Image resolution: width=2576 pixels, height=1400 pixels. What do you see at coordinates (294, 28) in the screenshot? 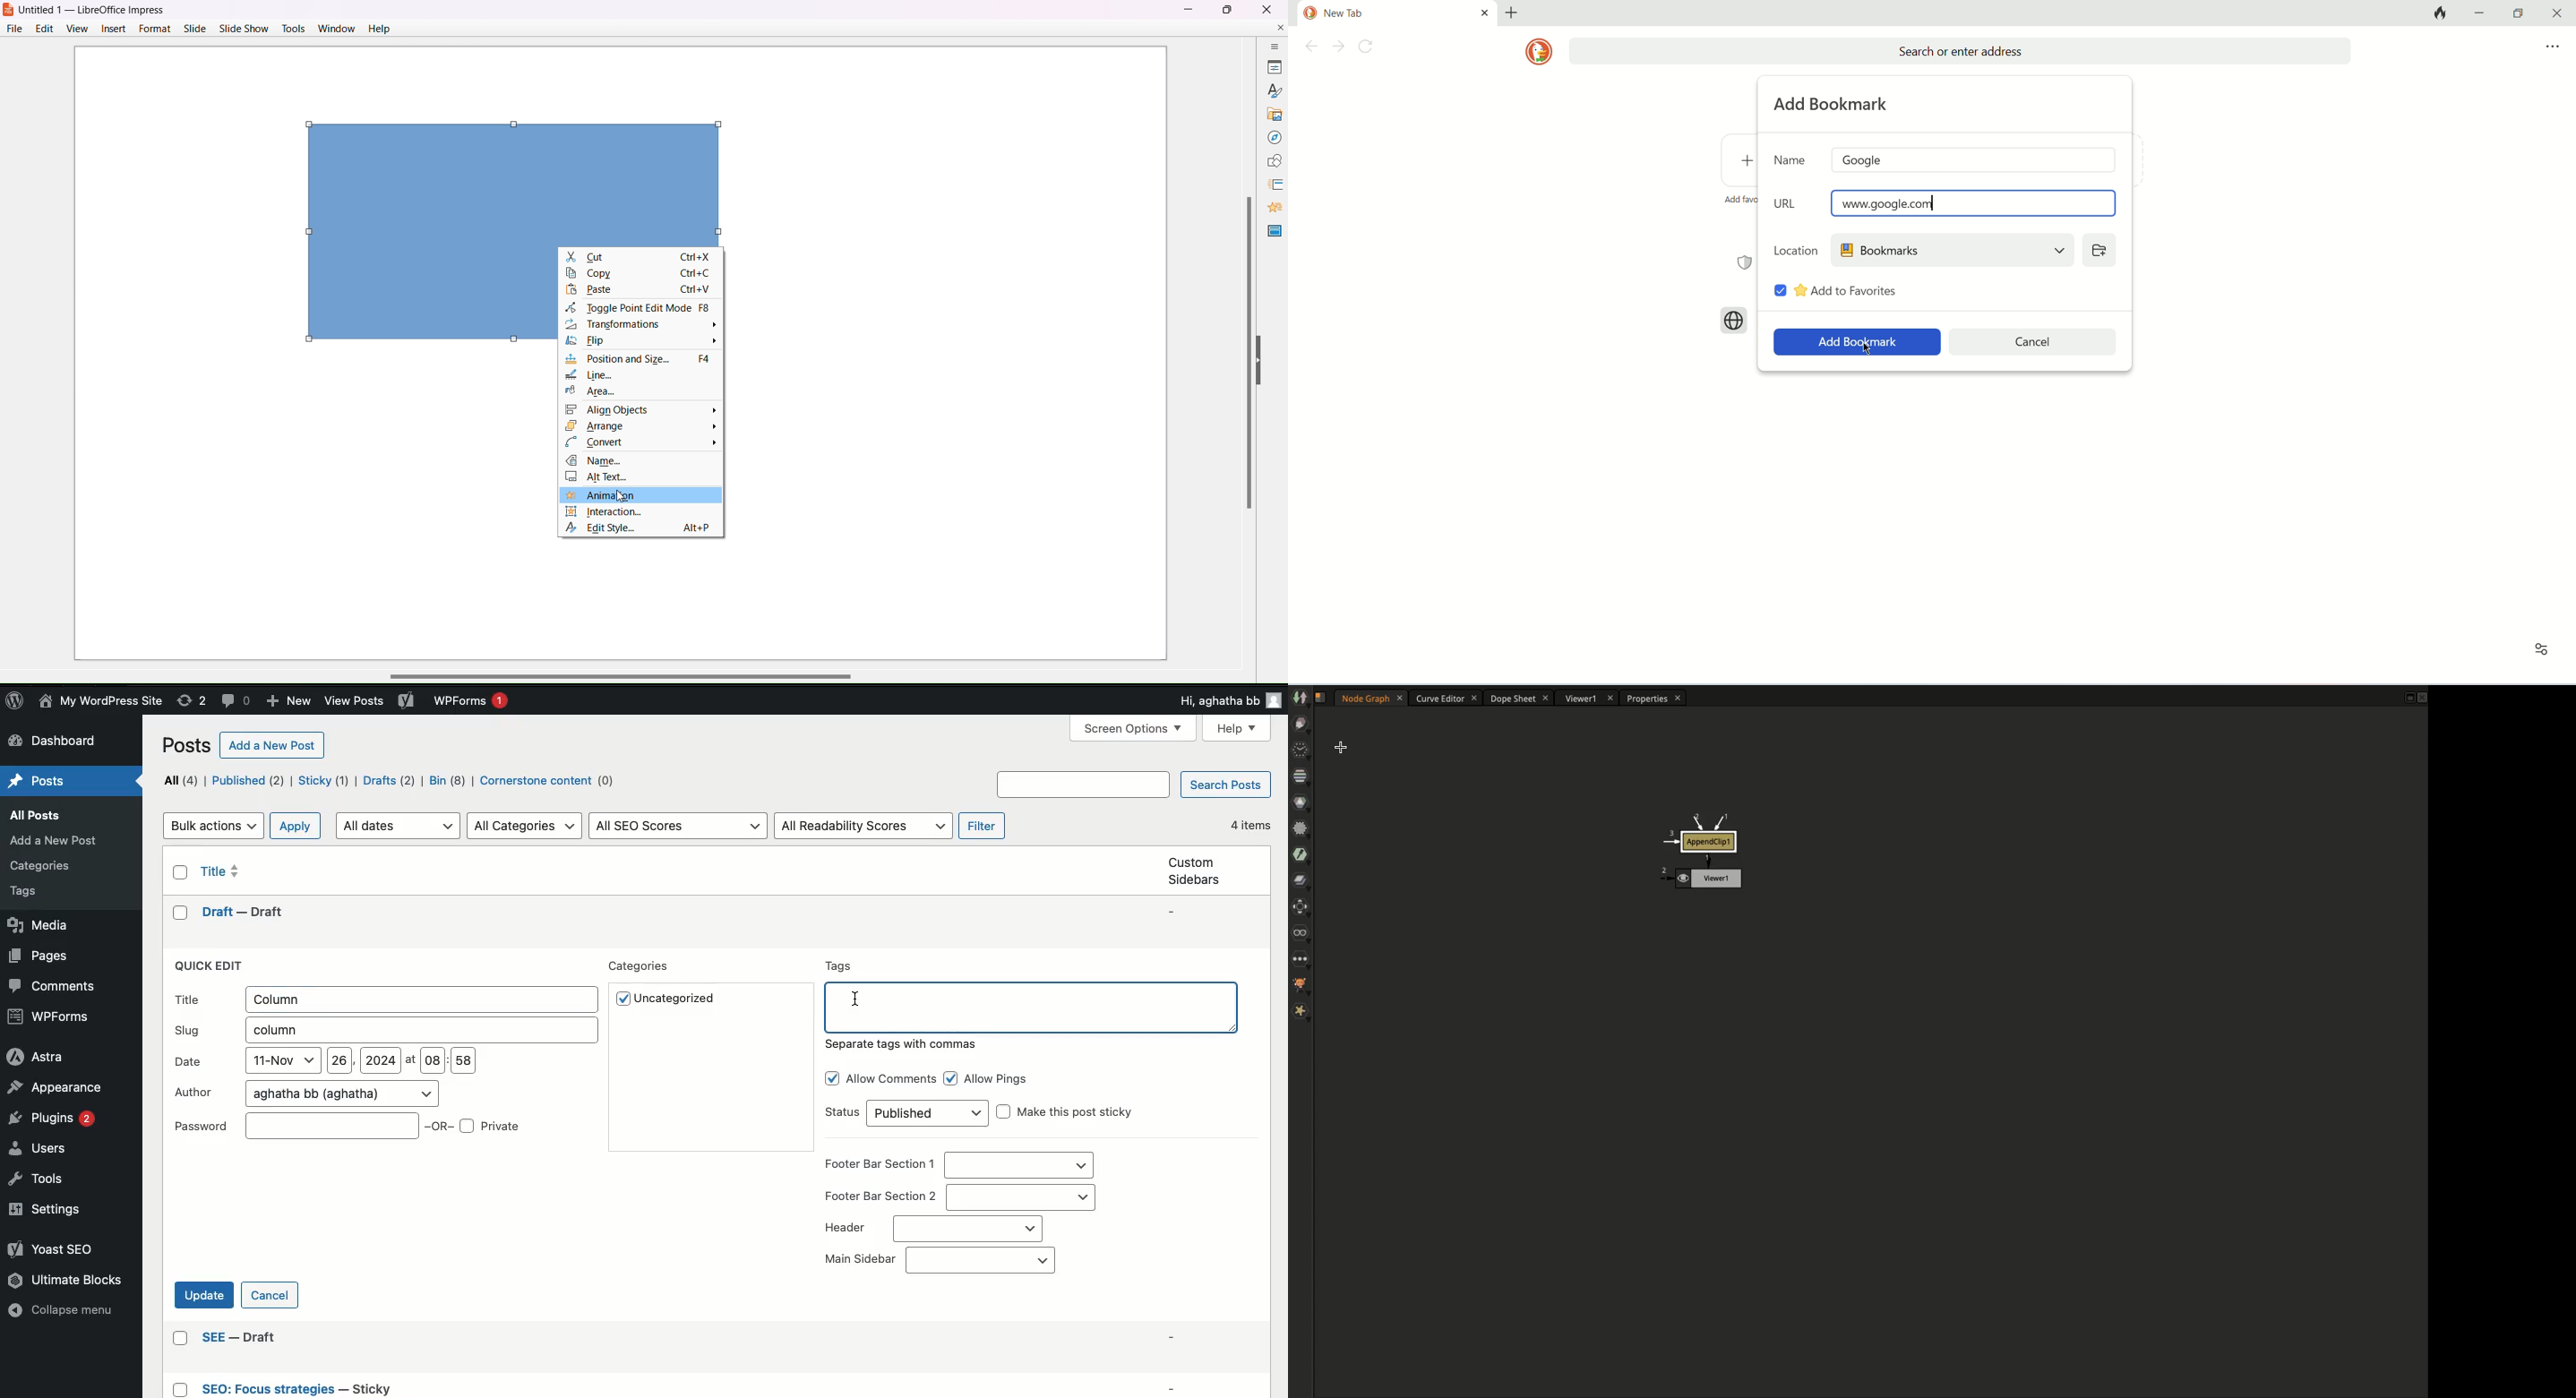
I see `Tools` at bounding box center [294, 28].